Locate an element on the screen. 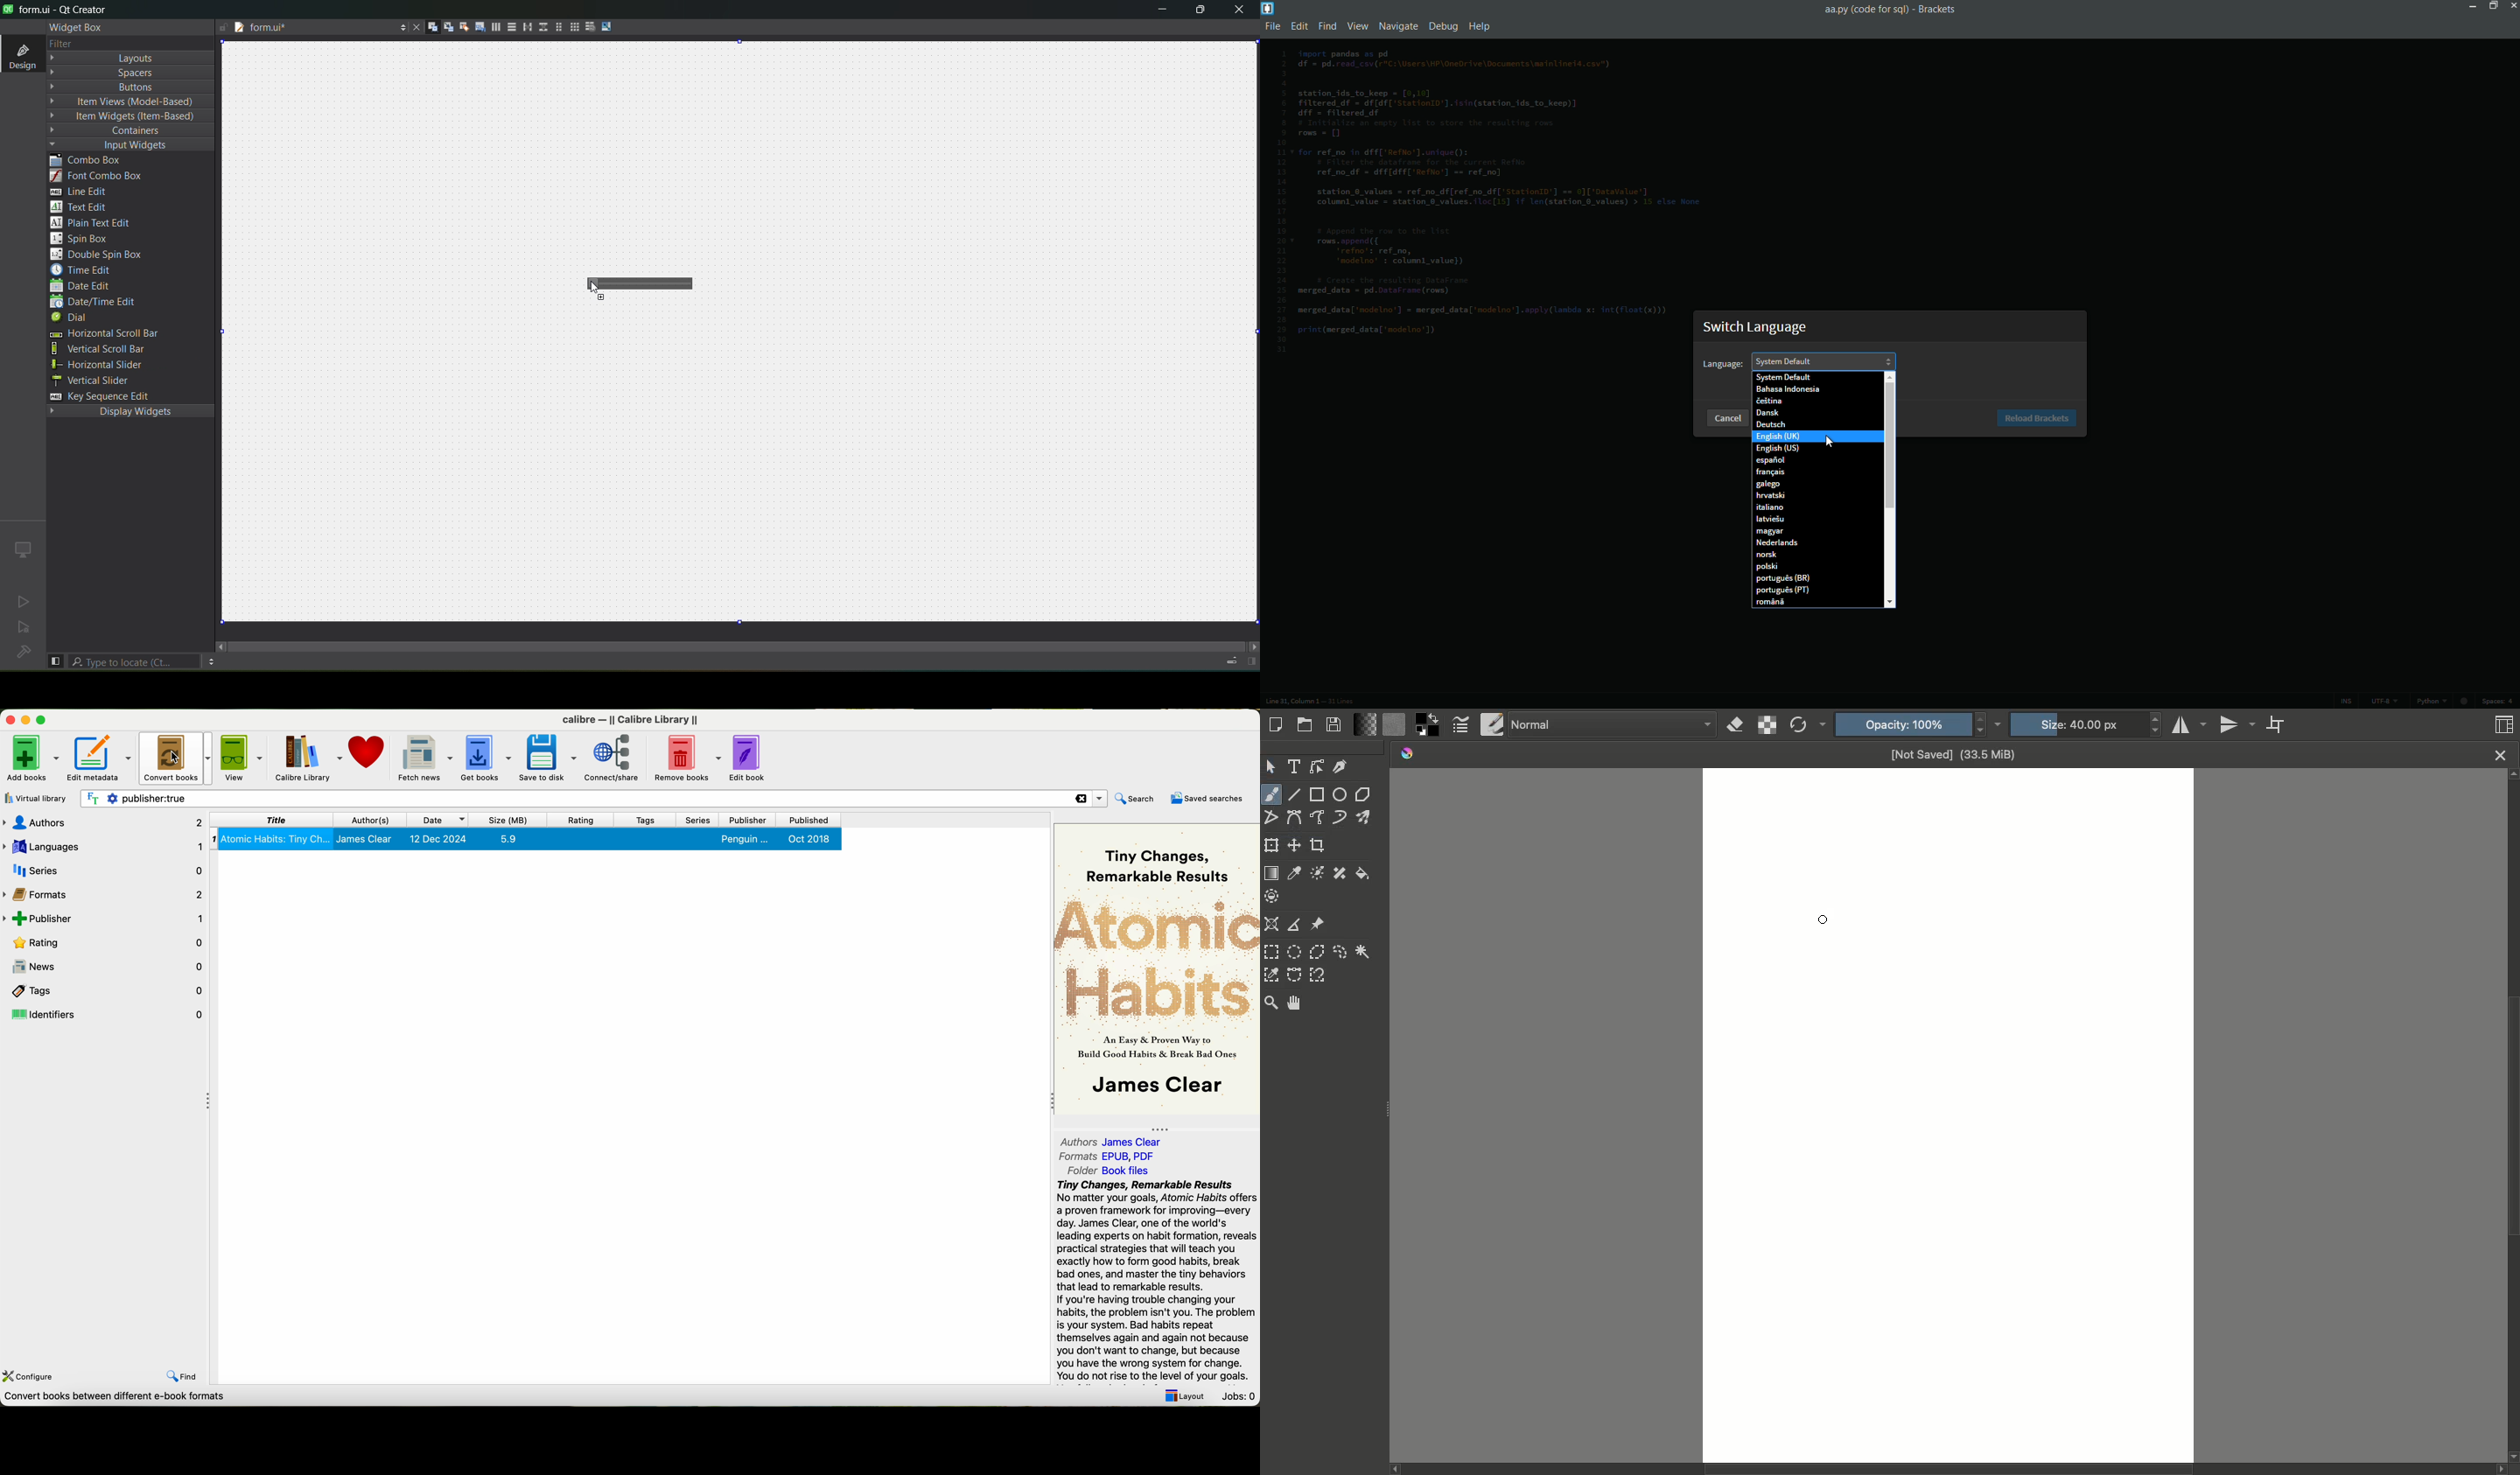 Image resolution: width=2520 pixels, height=1484 pixels. date is located at coordinates (438, 820).